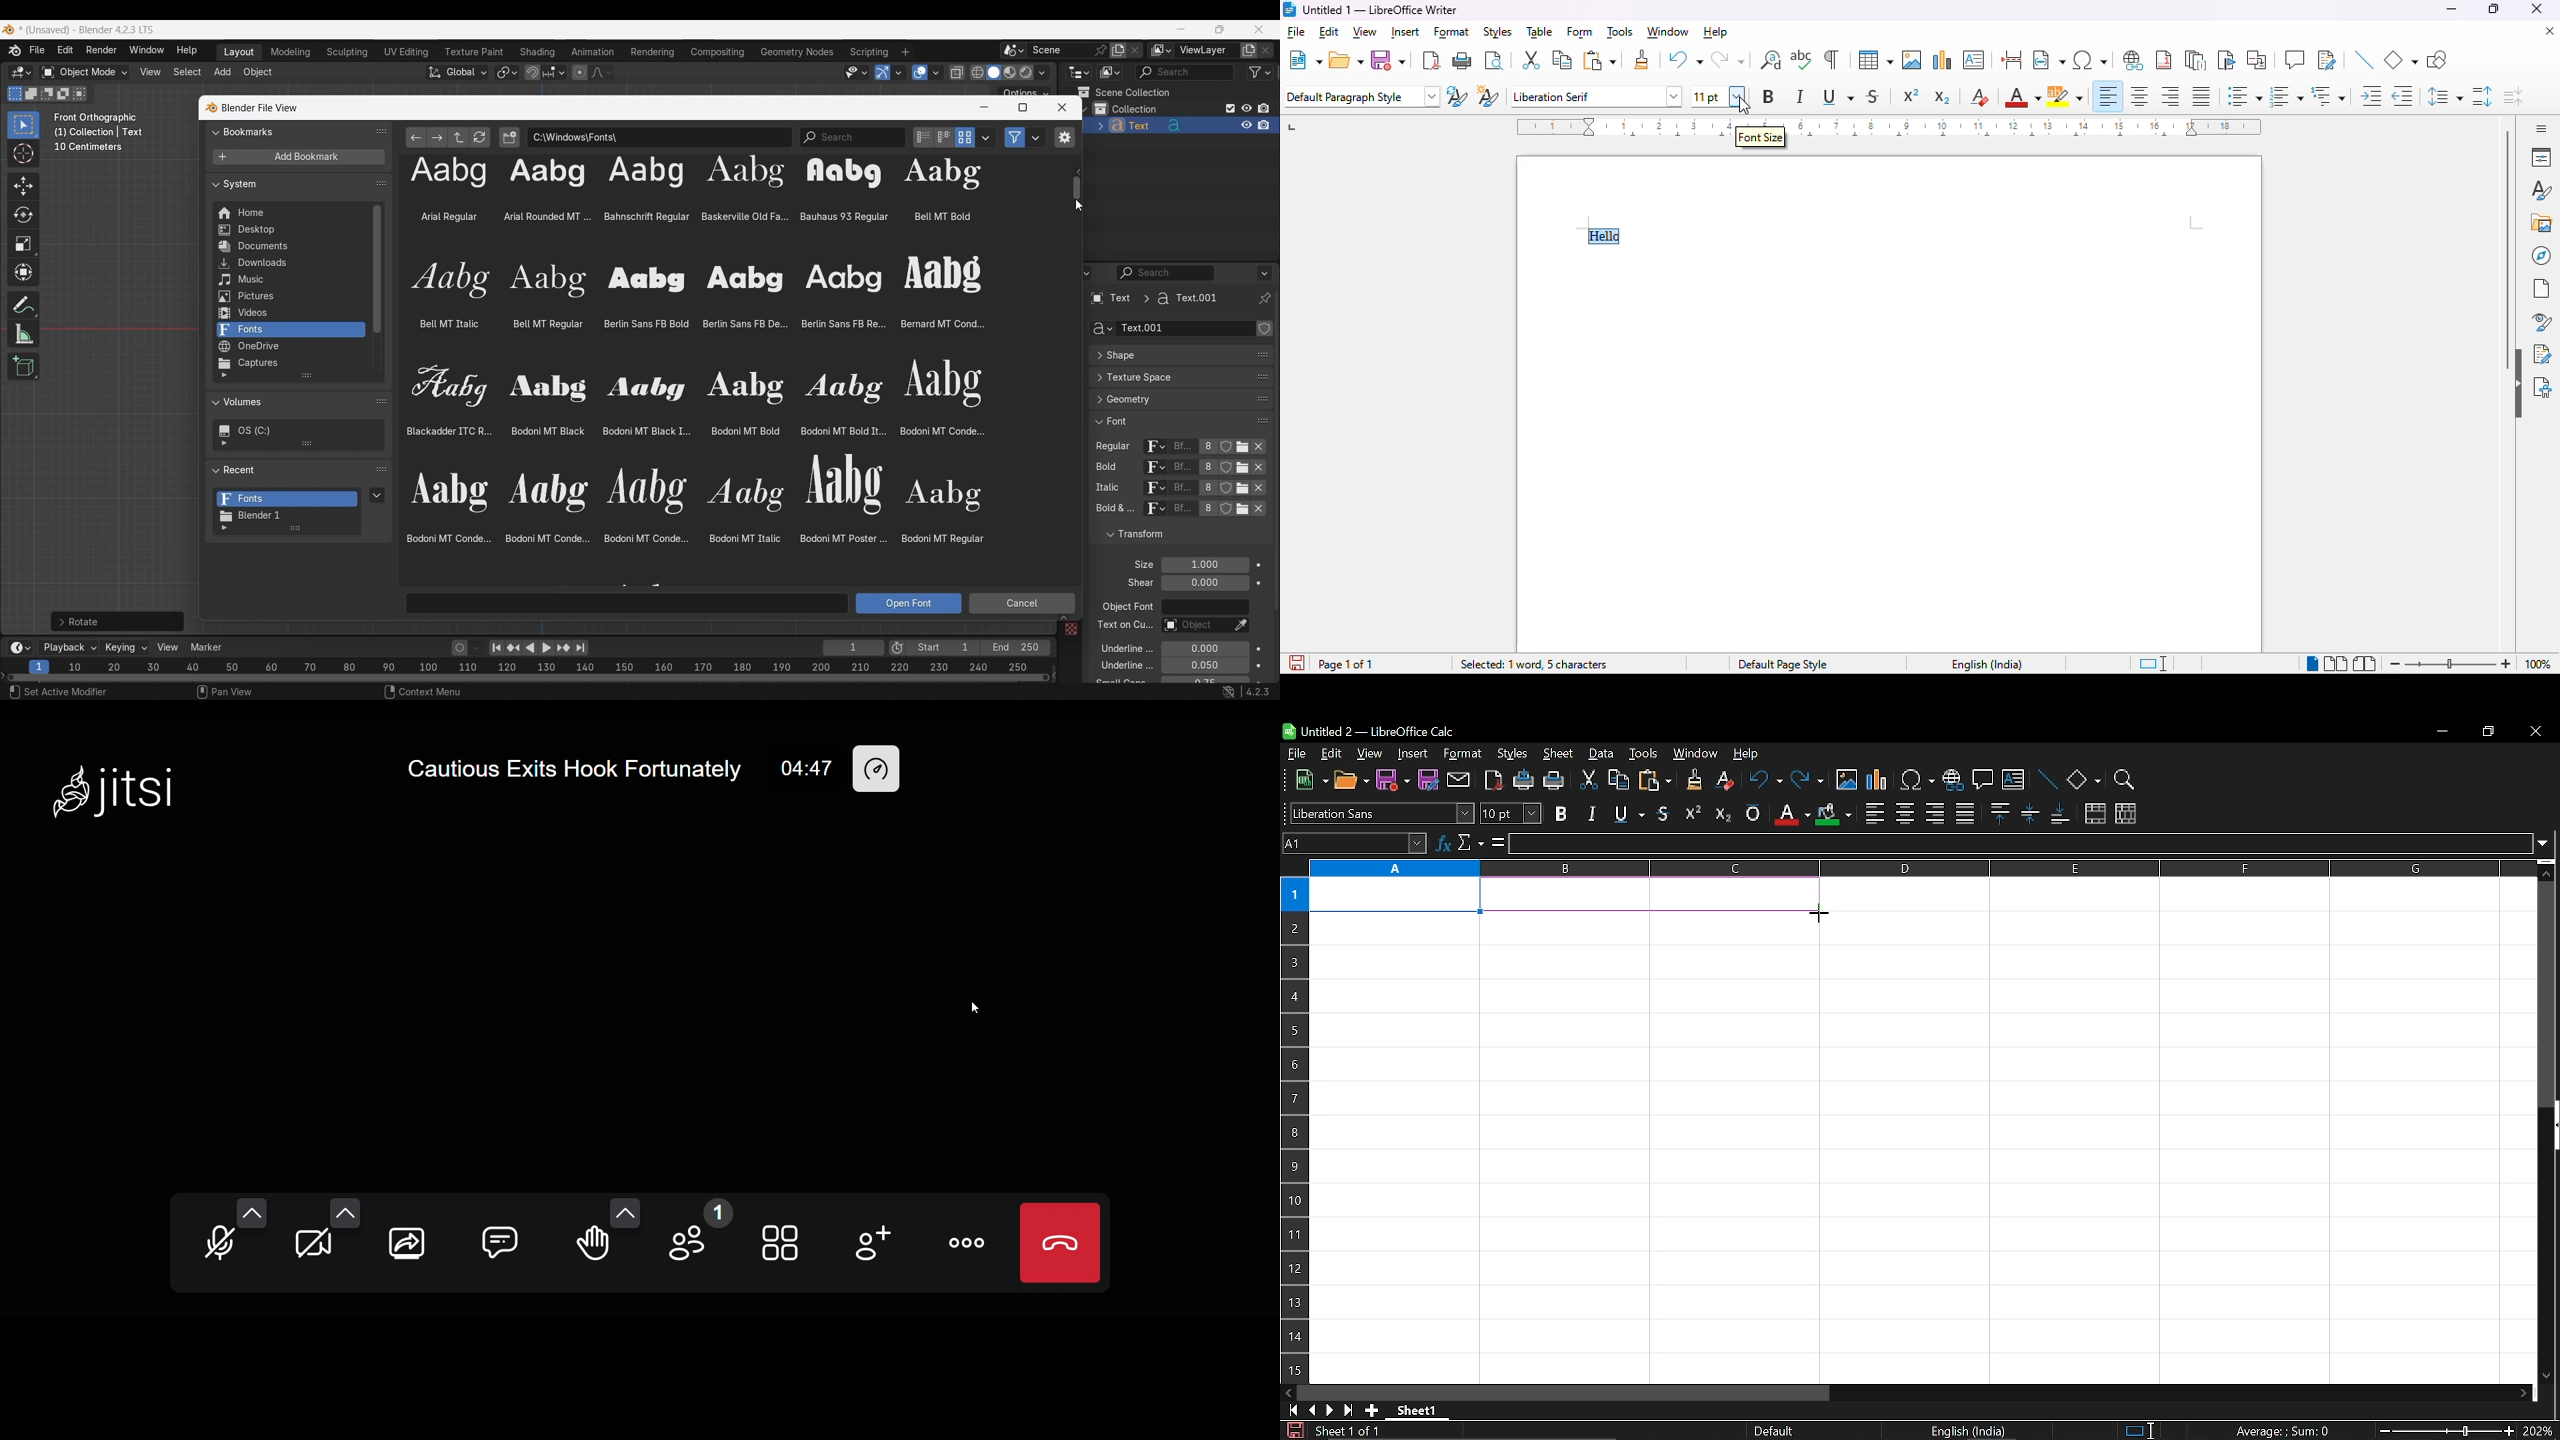 The width and height of the screenshot is (2576, 1456). Describe the element at coordinates (1970, 1431) in the screenshot. I see `English (India)` at that location.